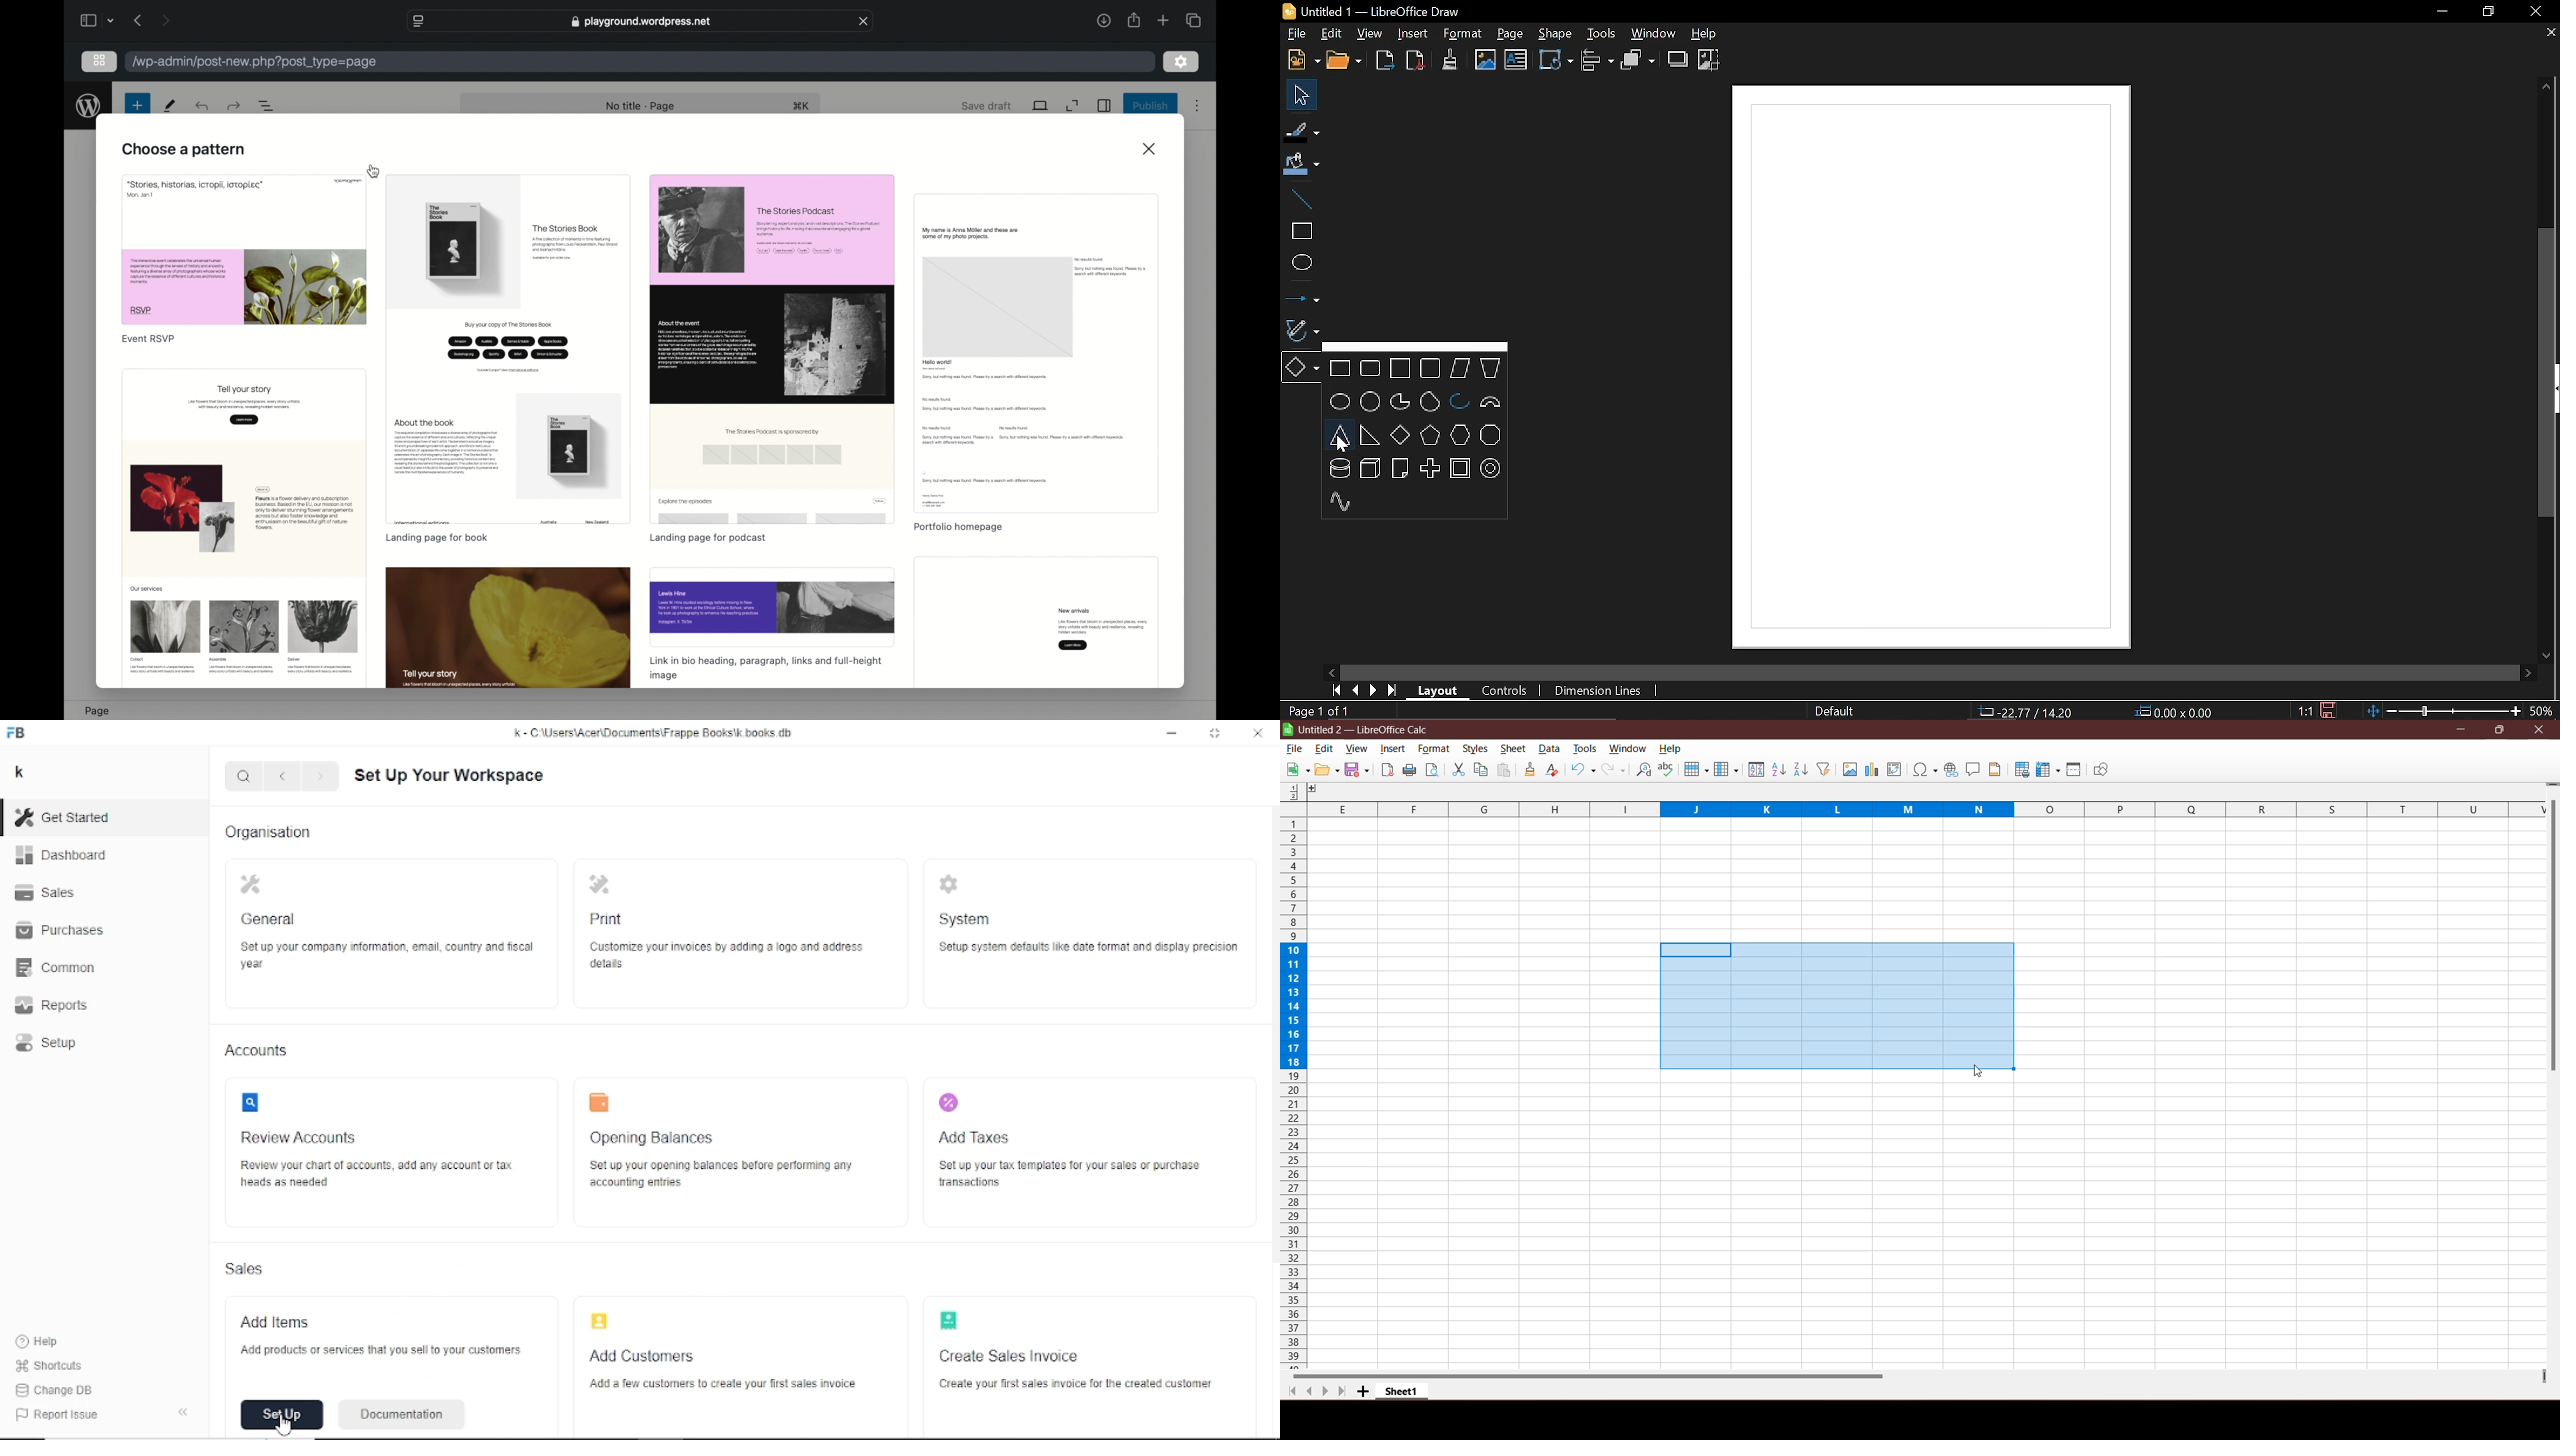  I want to click on Save, so click(2328, 710).